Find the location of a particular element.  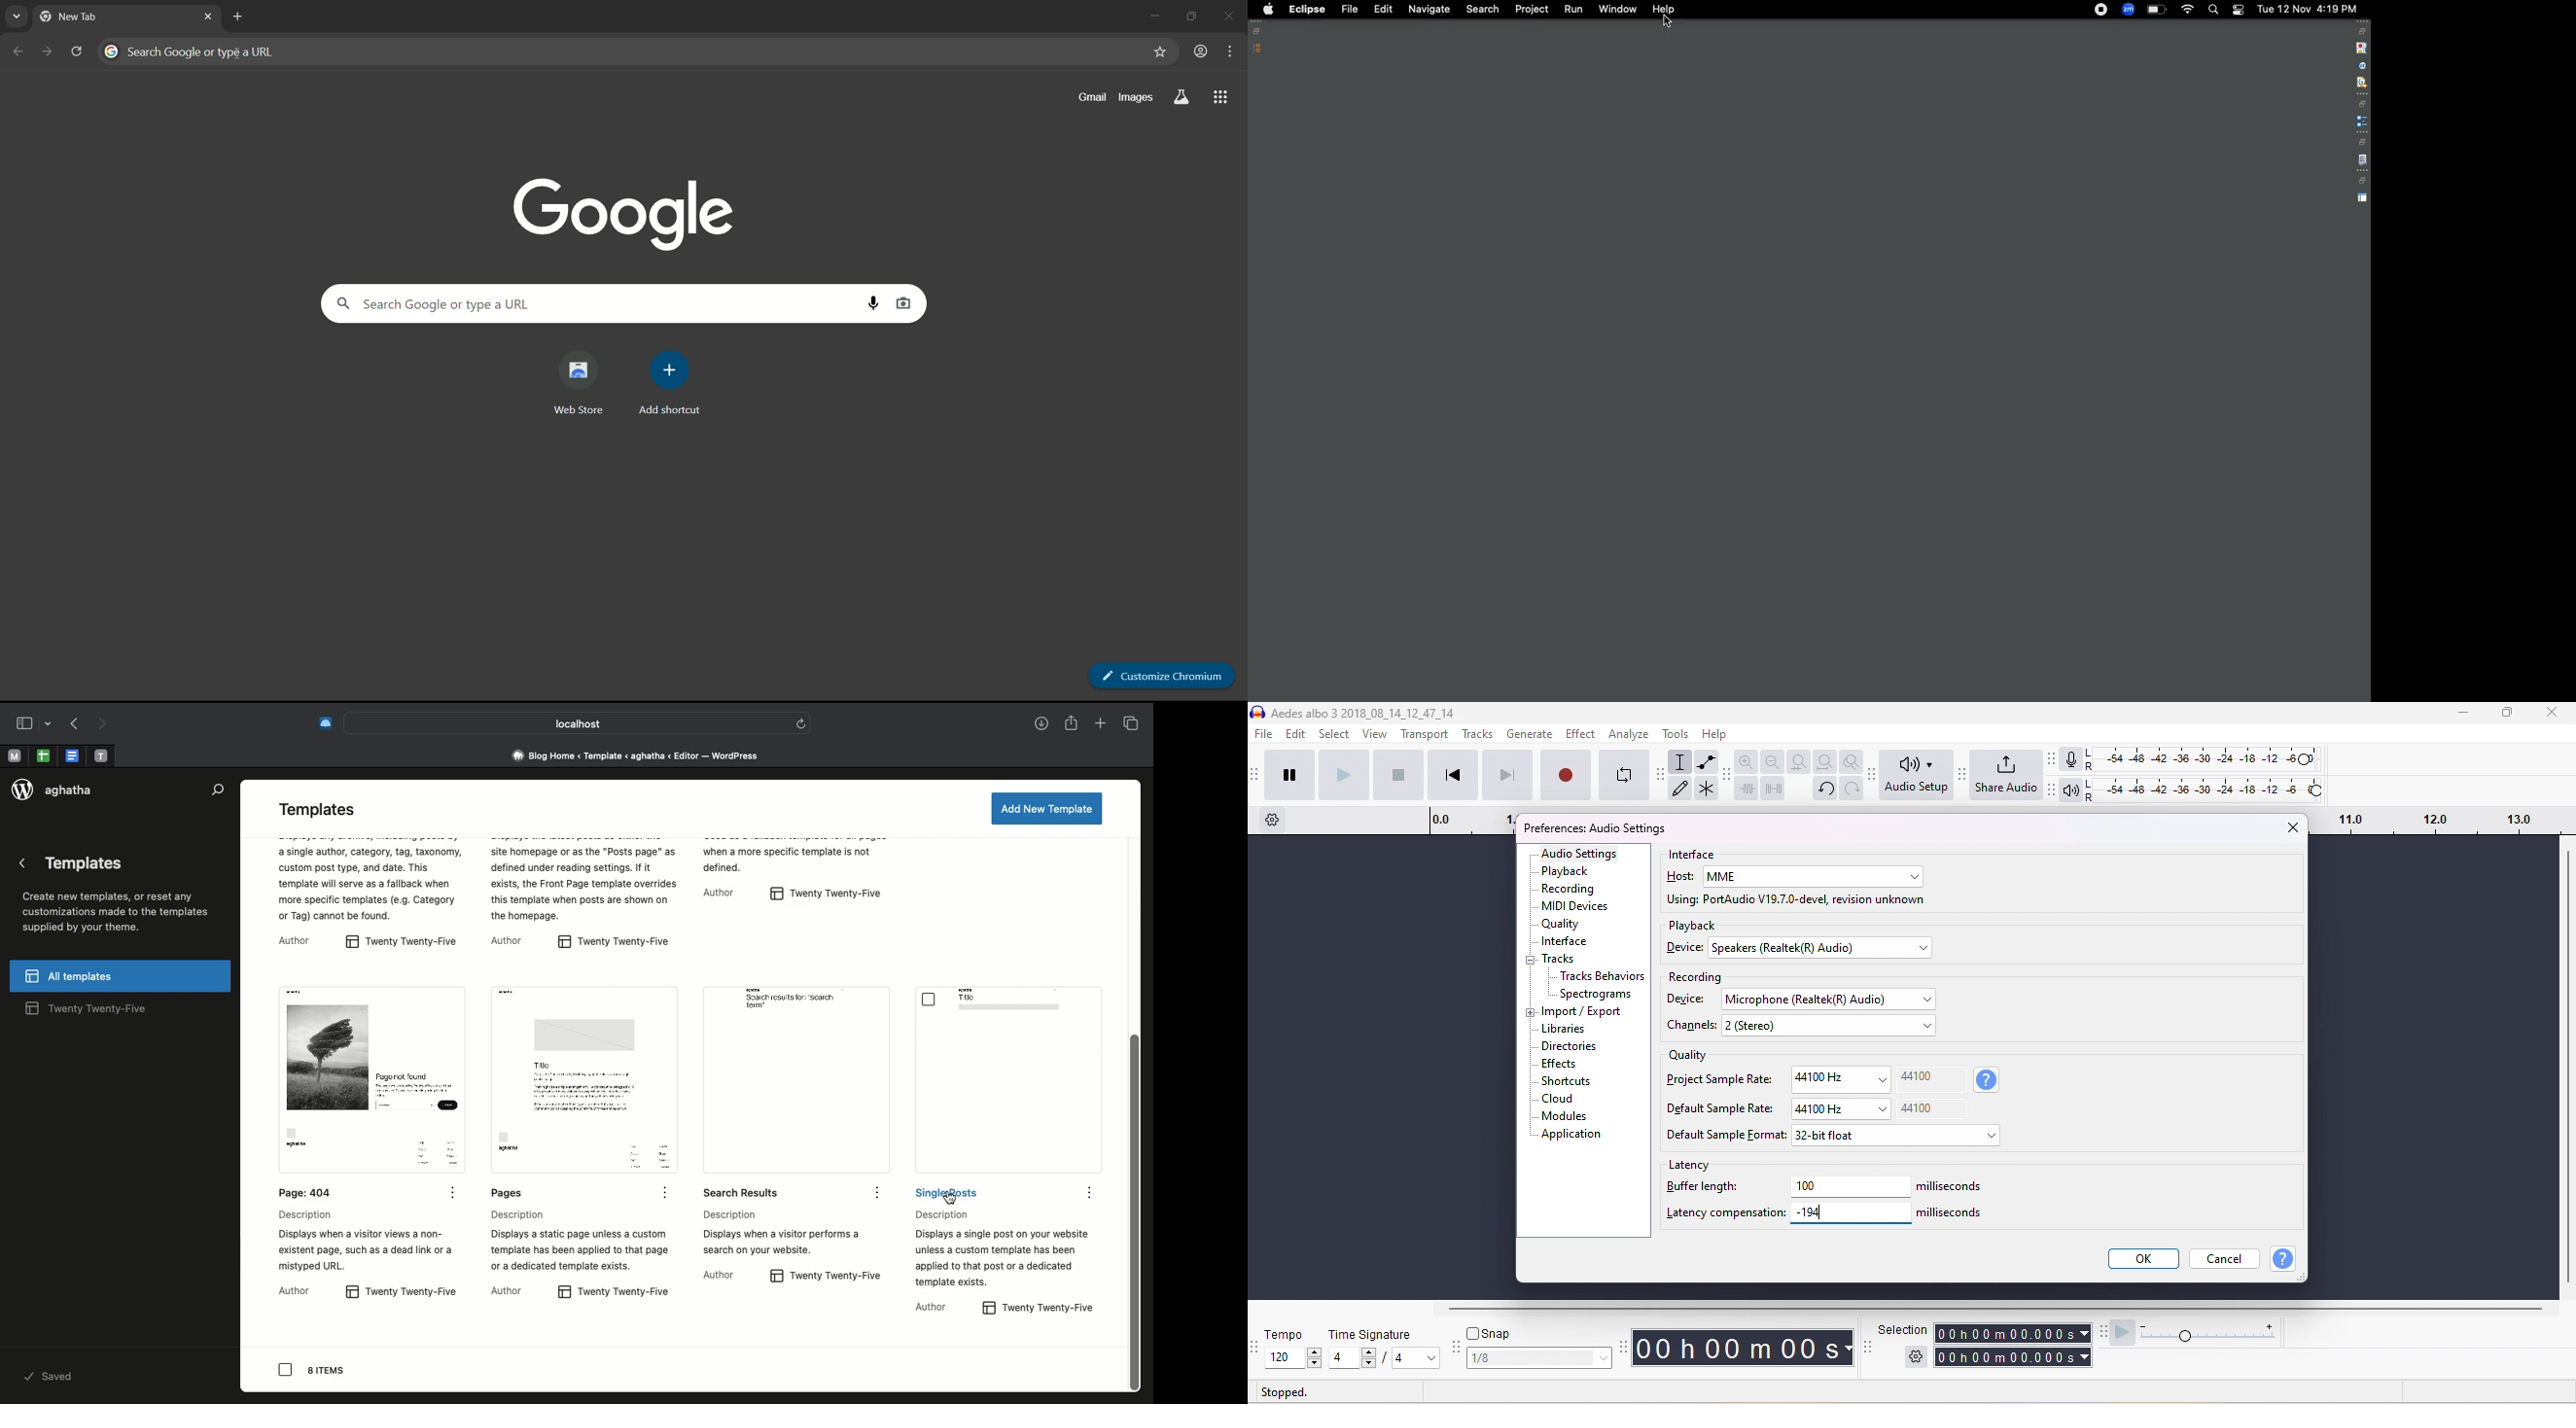

interface is located at coordinates (1694, 855).